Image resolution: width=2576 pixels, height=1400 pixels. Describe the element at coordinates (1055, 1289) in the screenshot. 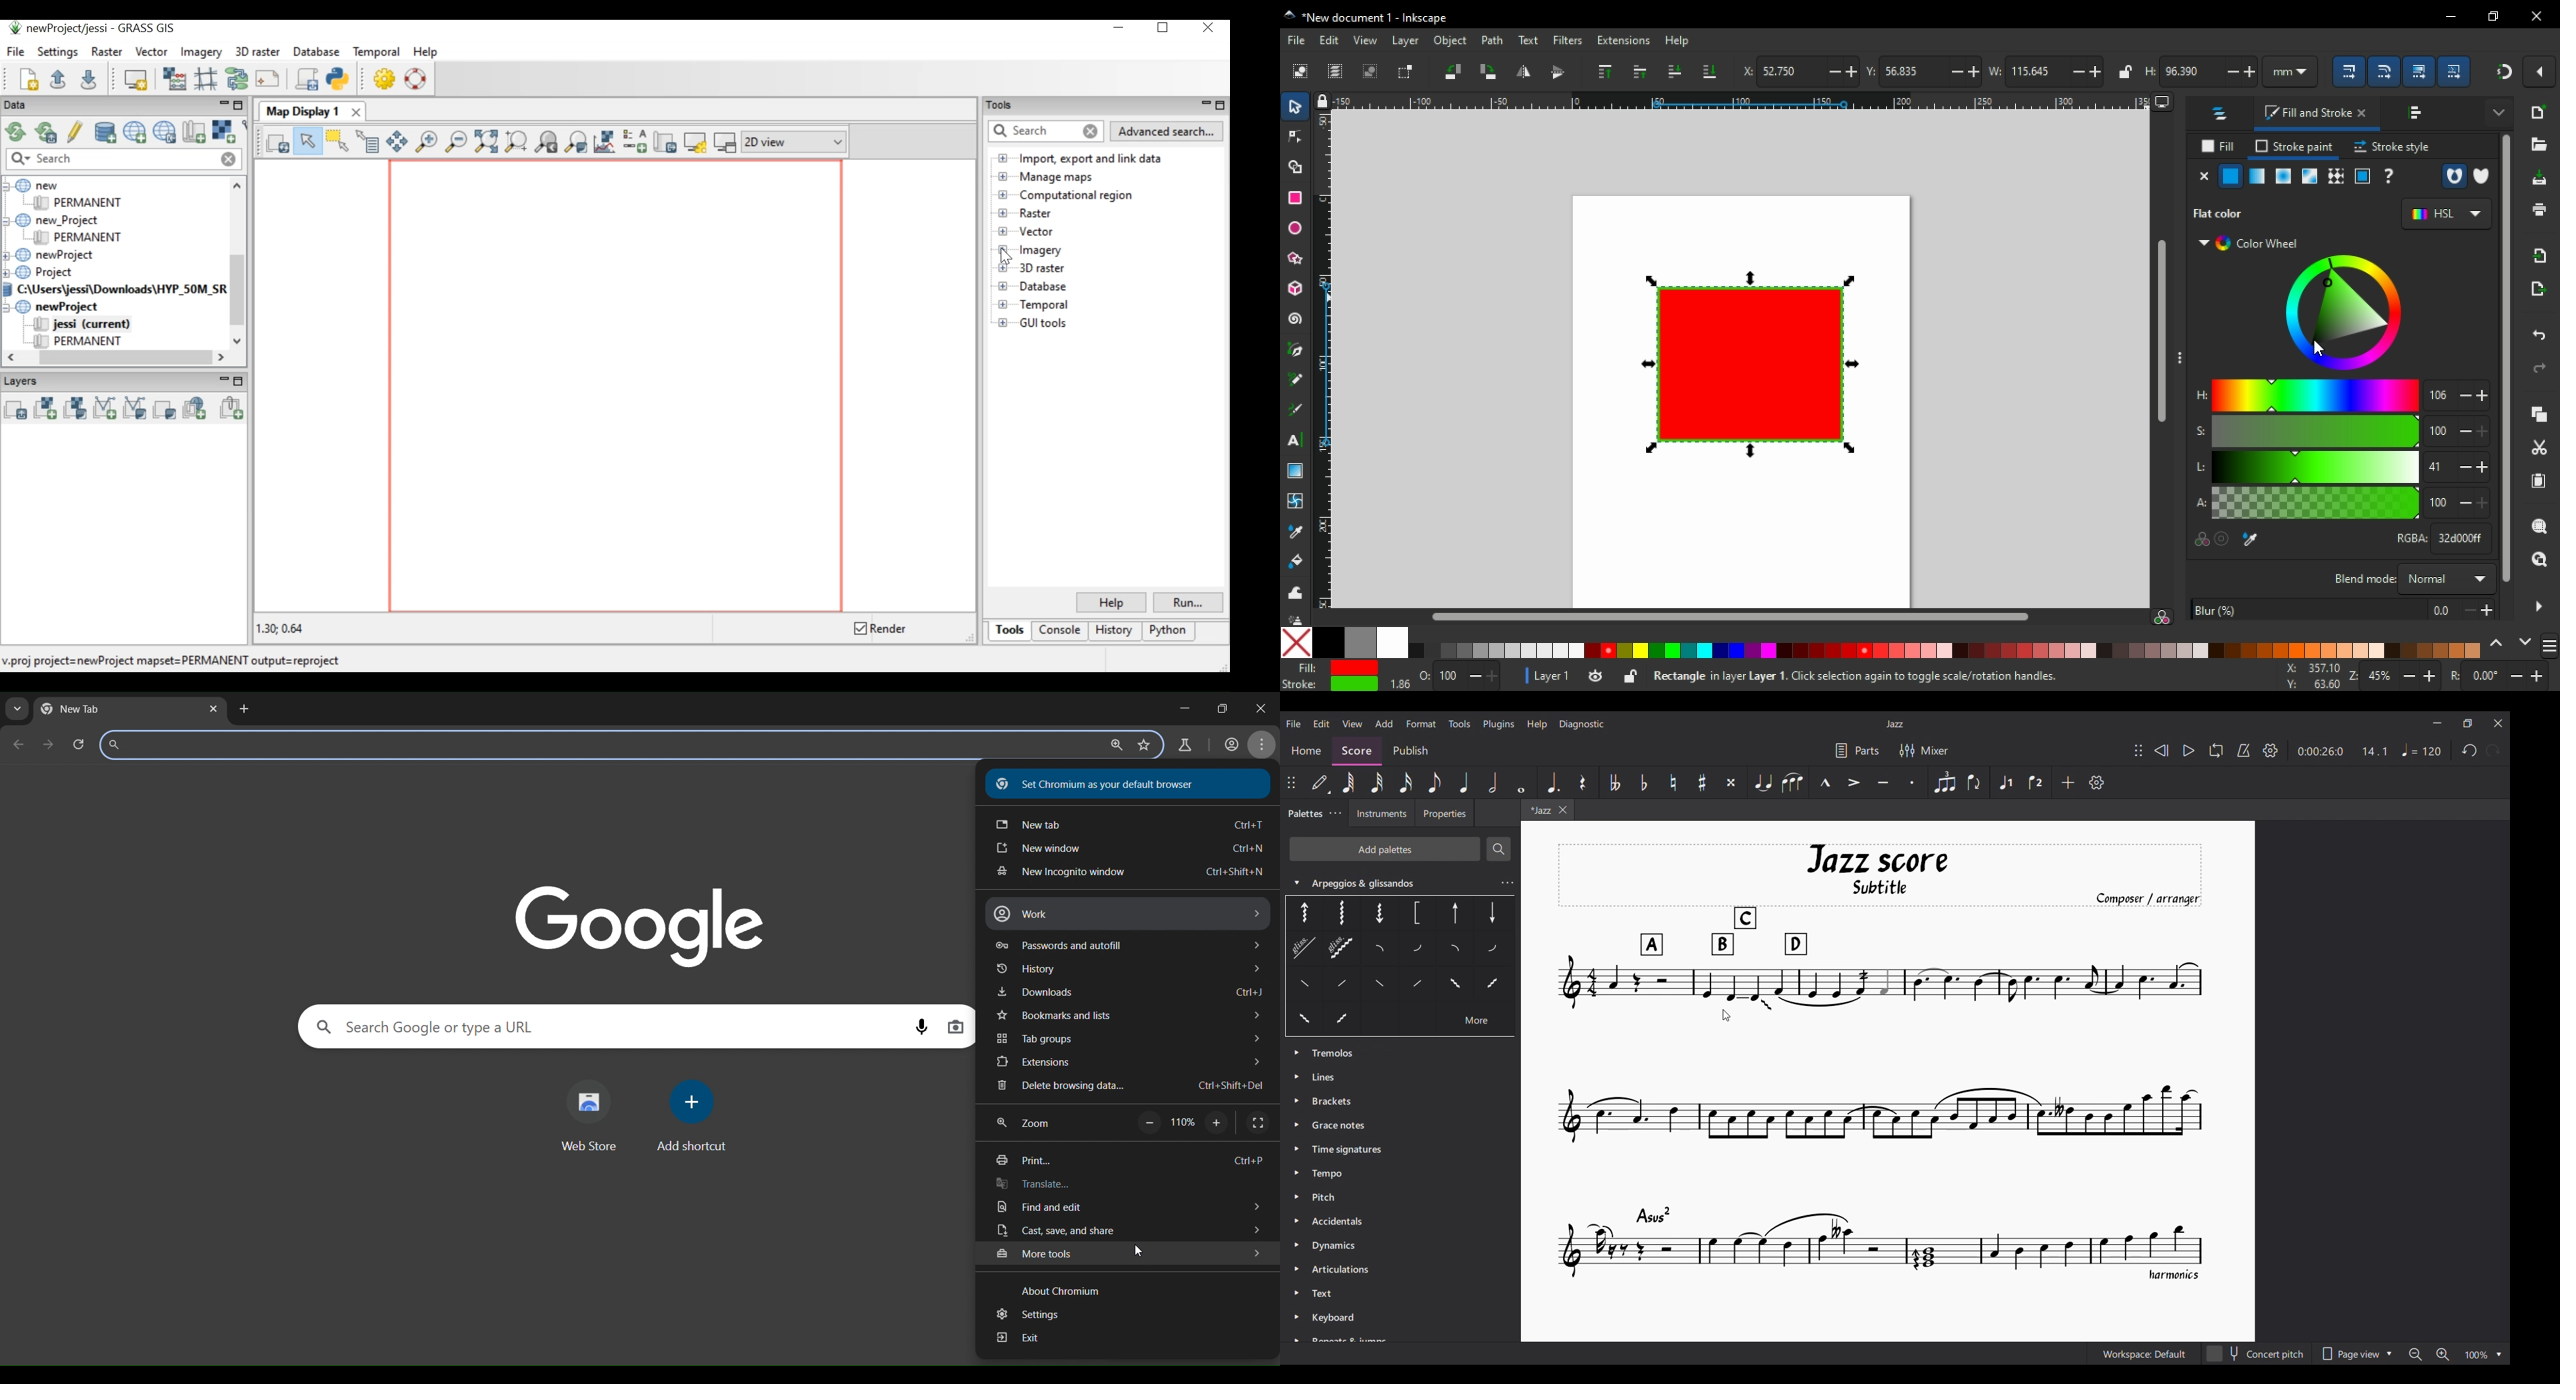

I see `about chromium` at that location.